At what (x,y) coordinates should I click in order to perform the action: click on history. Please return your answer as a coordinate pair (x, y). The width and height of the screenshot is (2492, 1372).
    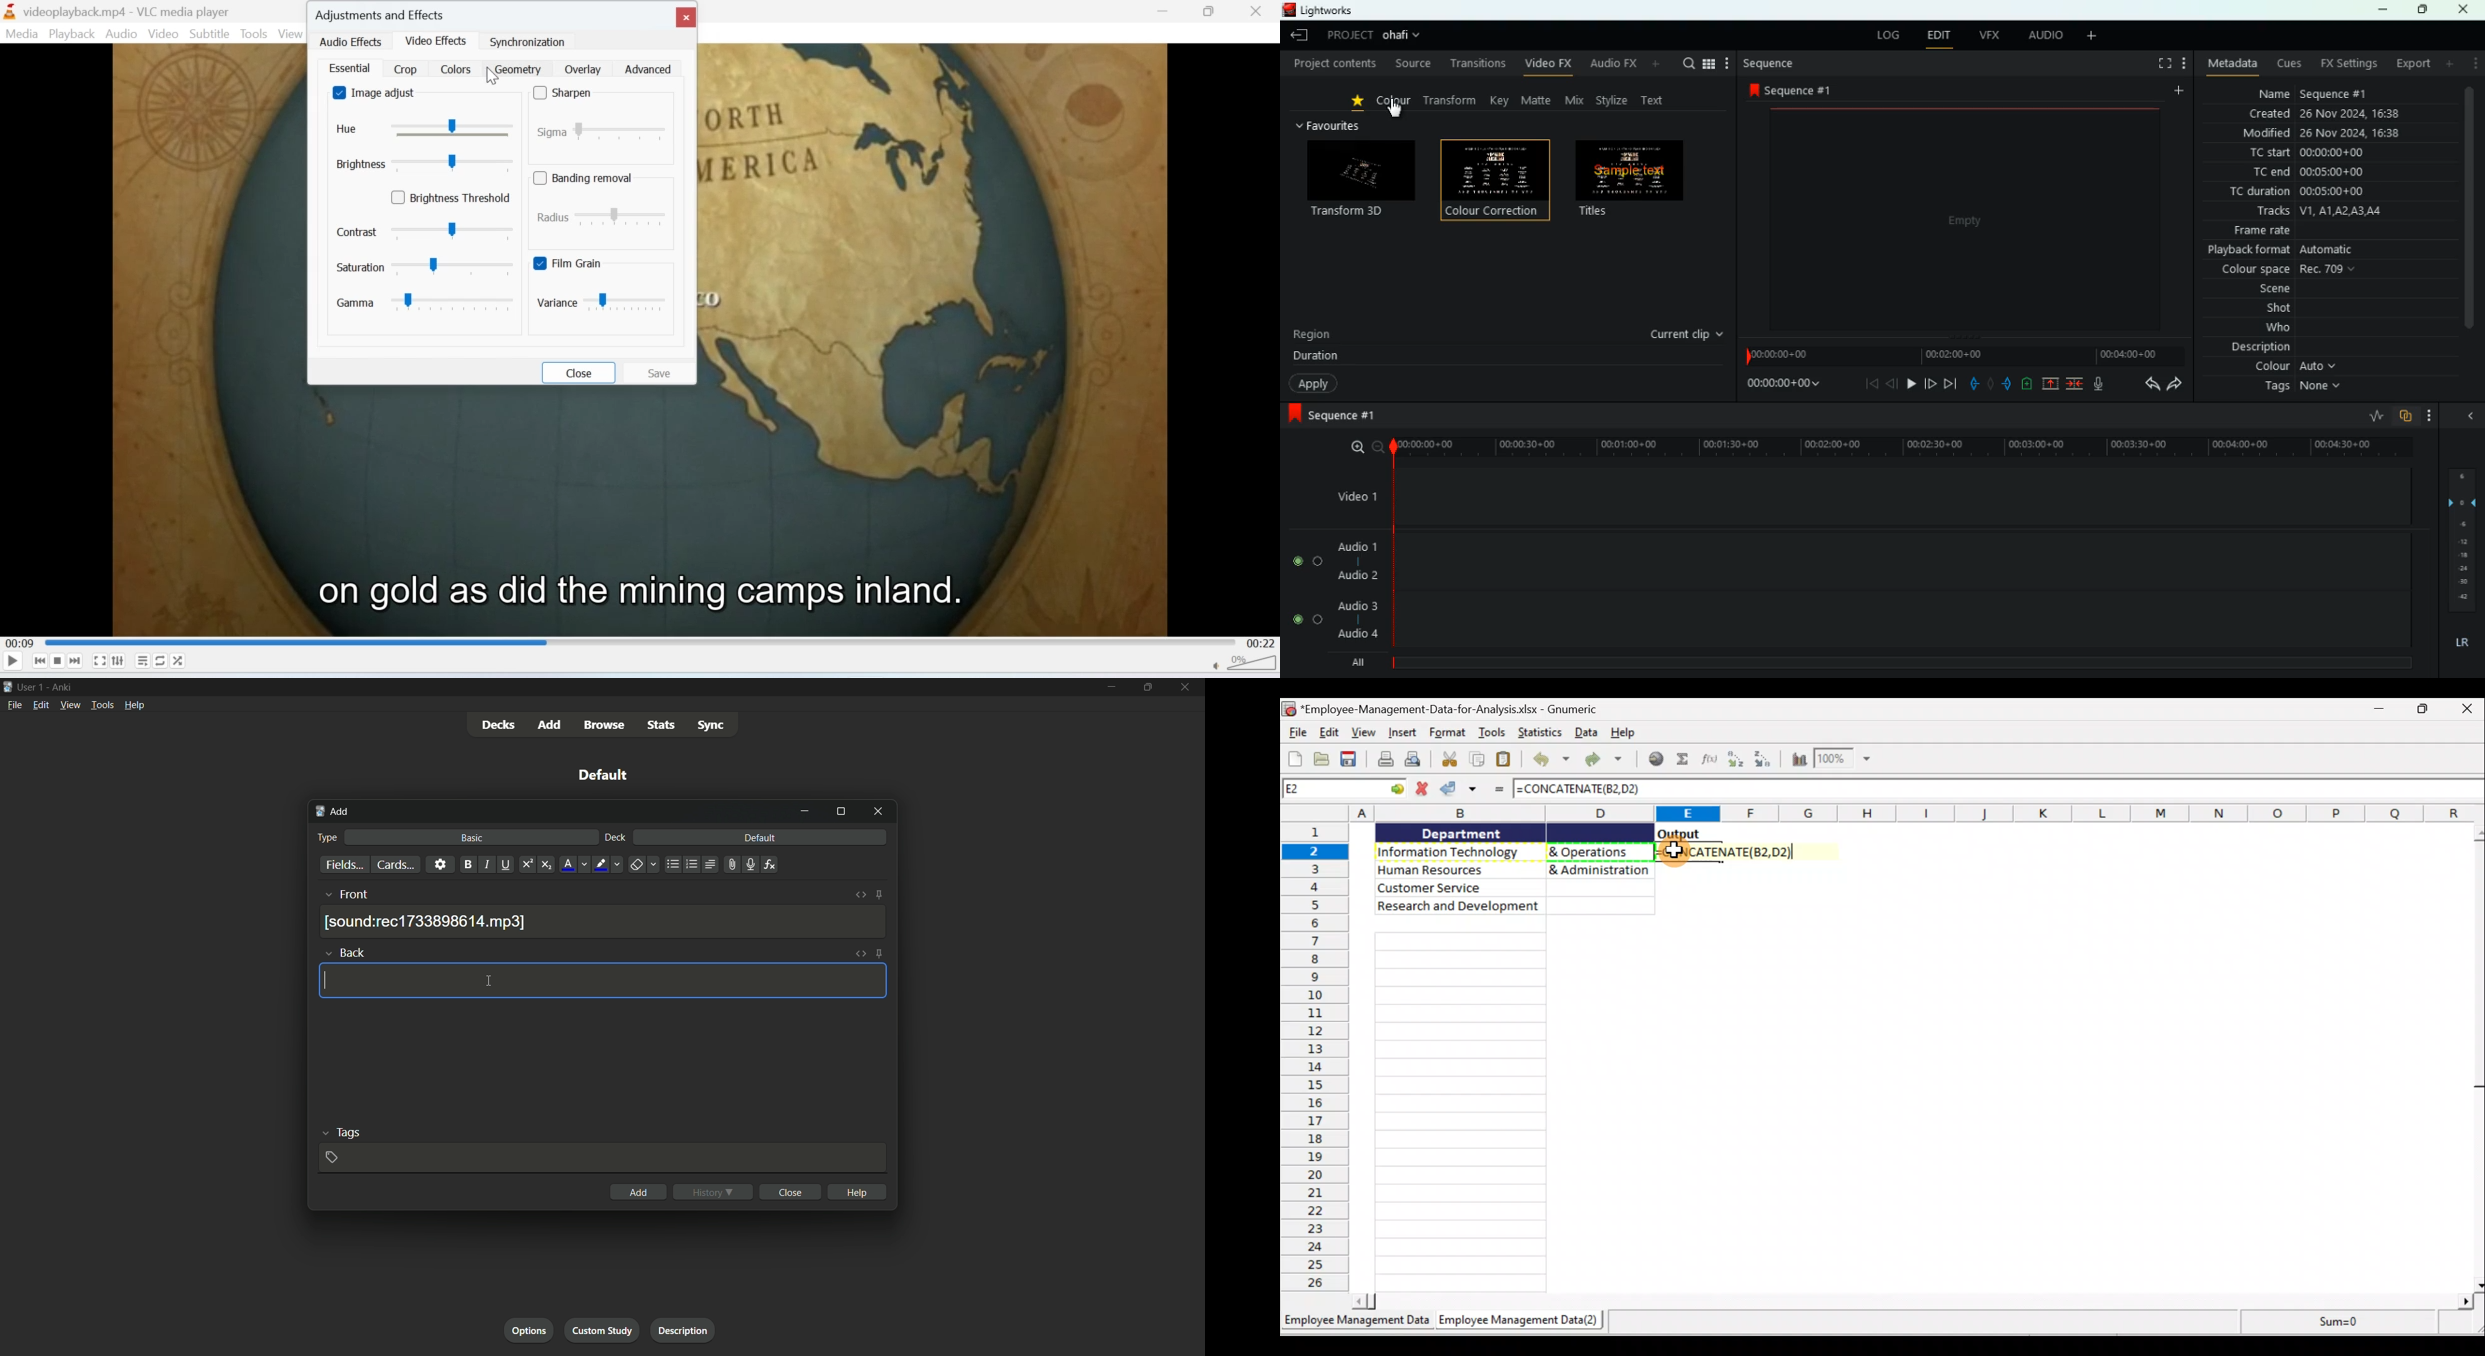
    Looking at the image, I should click on (713, 1192).